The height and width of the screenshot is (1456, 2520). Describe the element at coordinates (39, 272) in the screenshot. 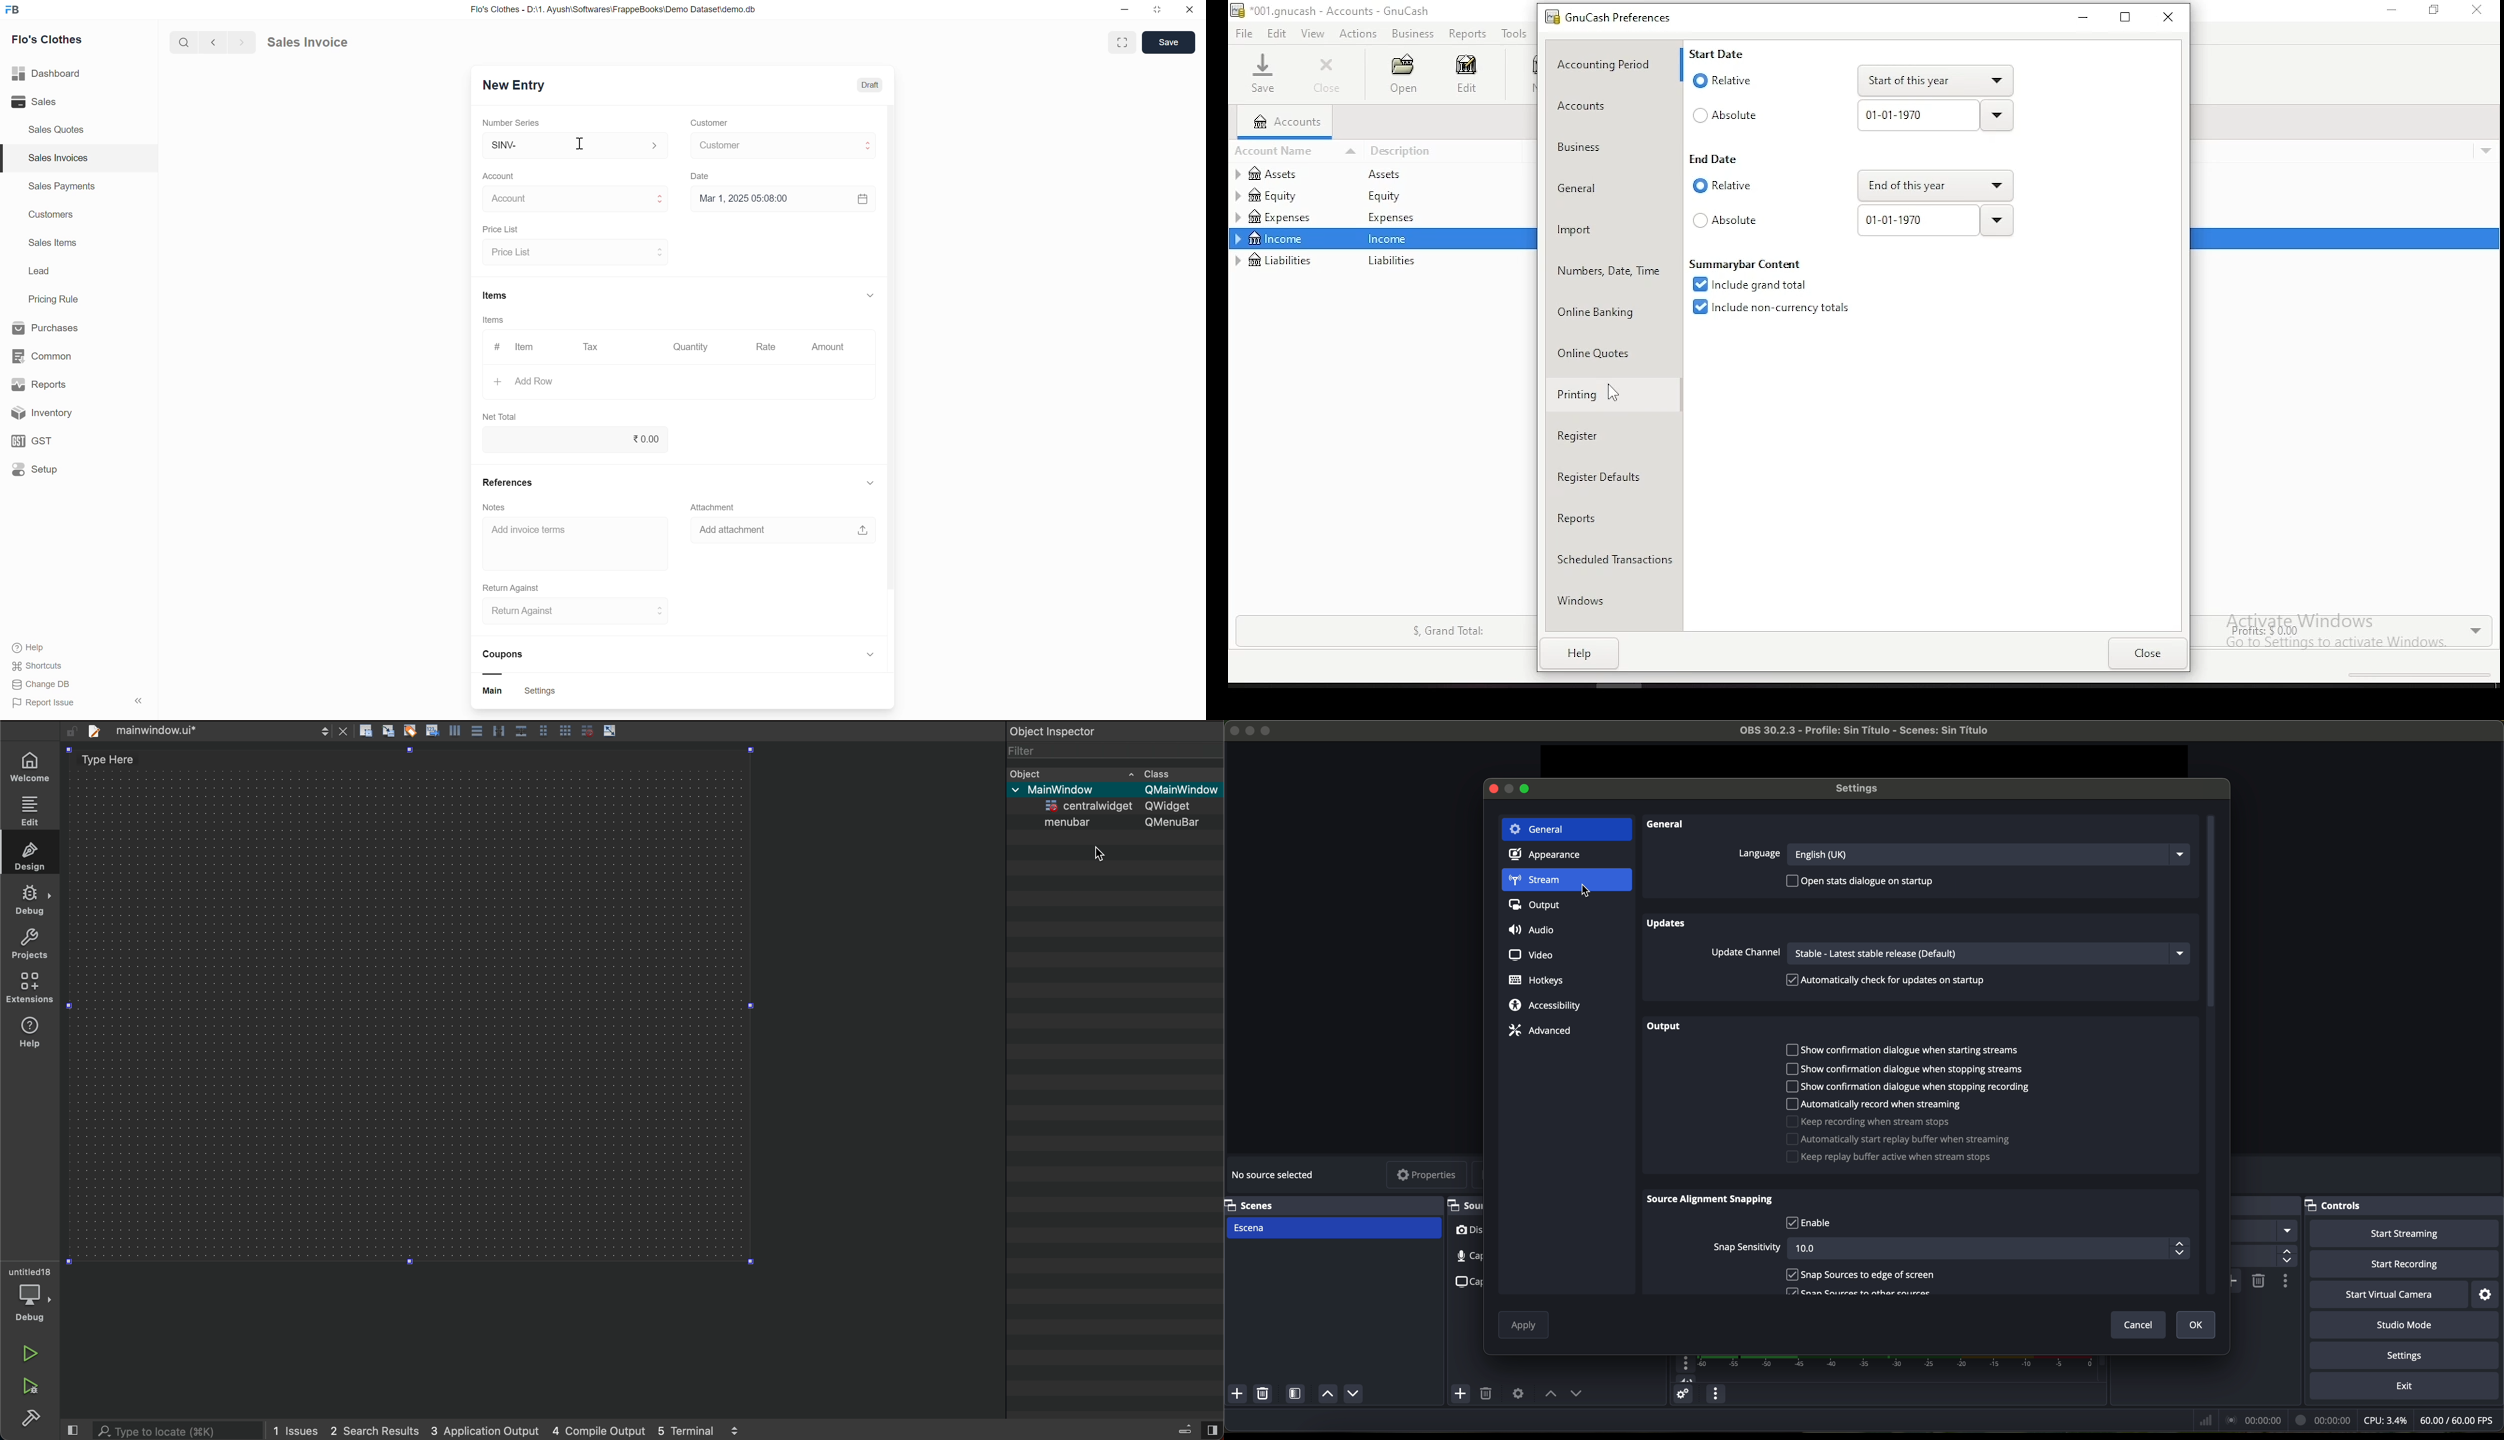

I see `Lead` at that location.